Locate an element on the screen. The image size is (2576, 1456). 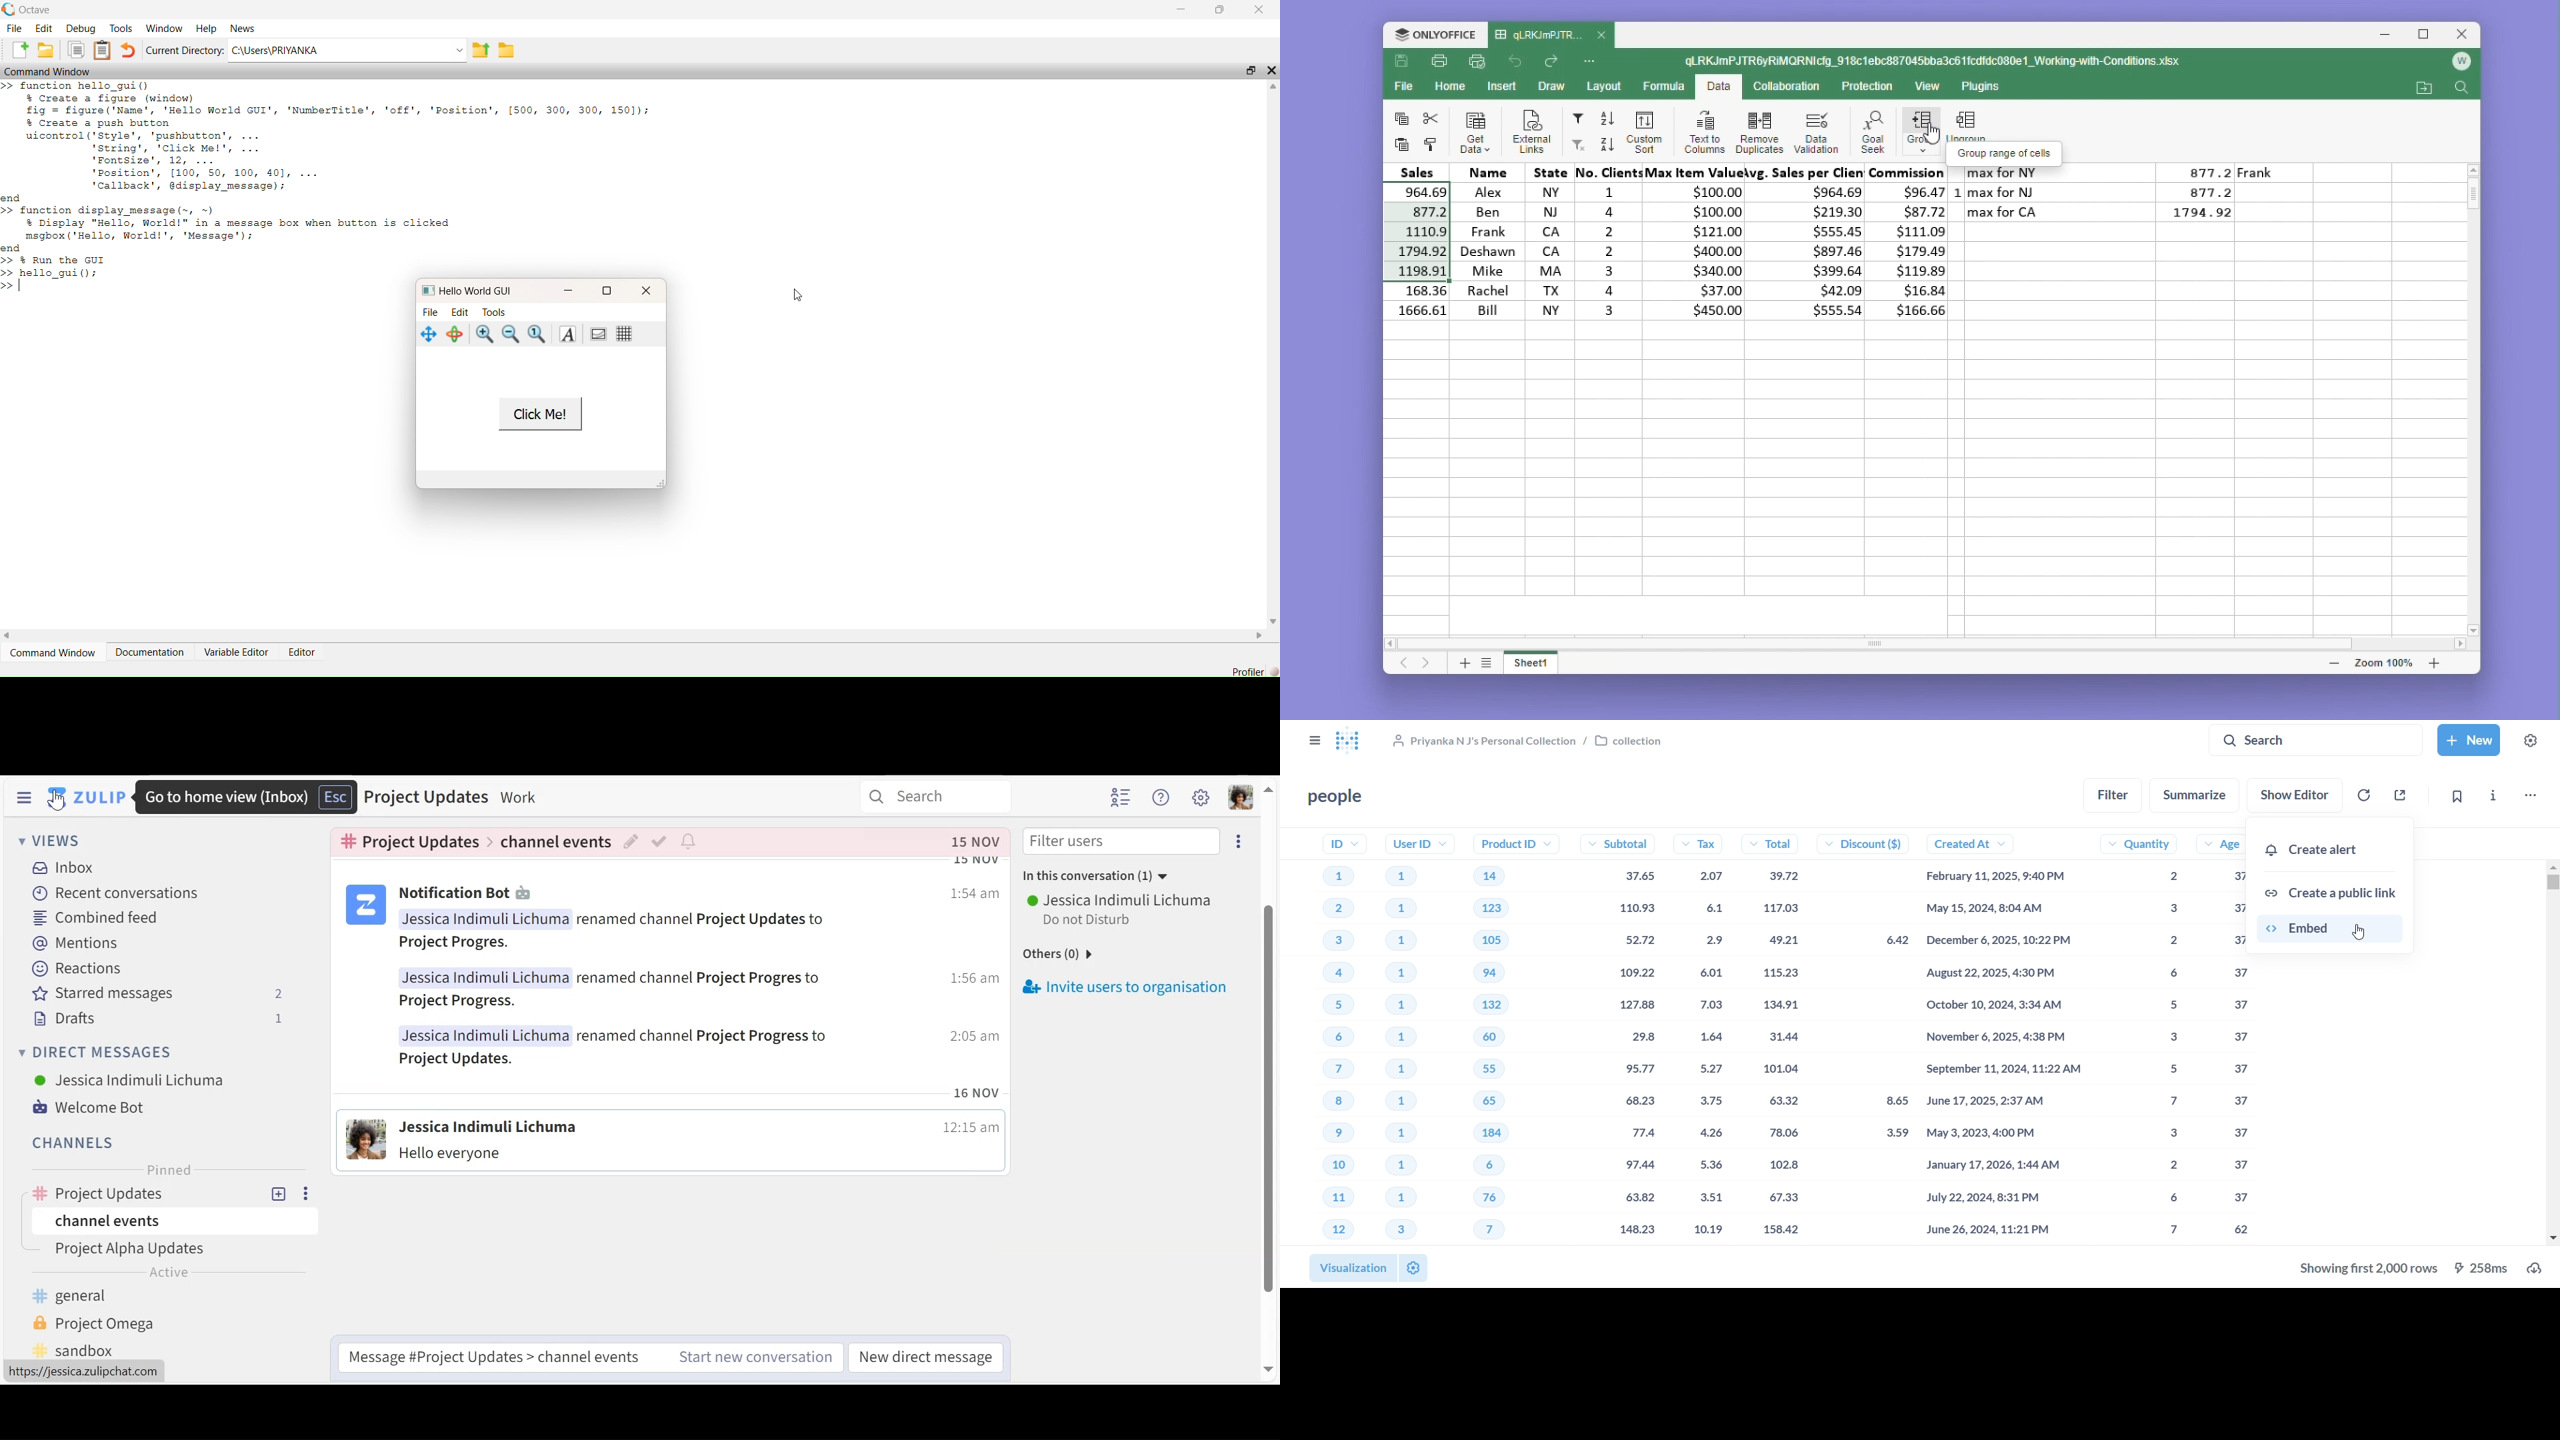
zoom out is located at coordinates (513, 334).